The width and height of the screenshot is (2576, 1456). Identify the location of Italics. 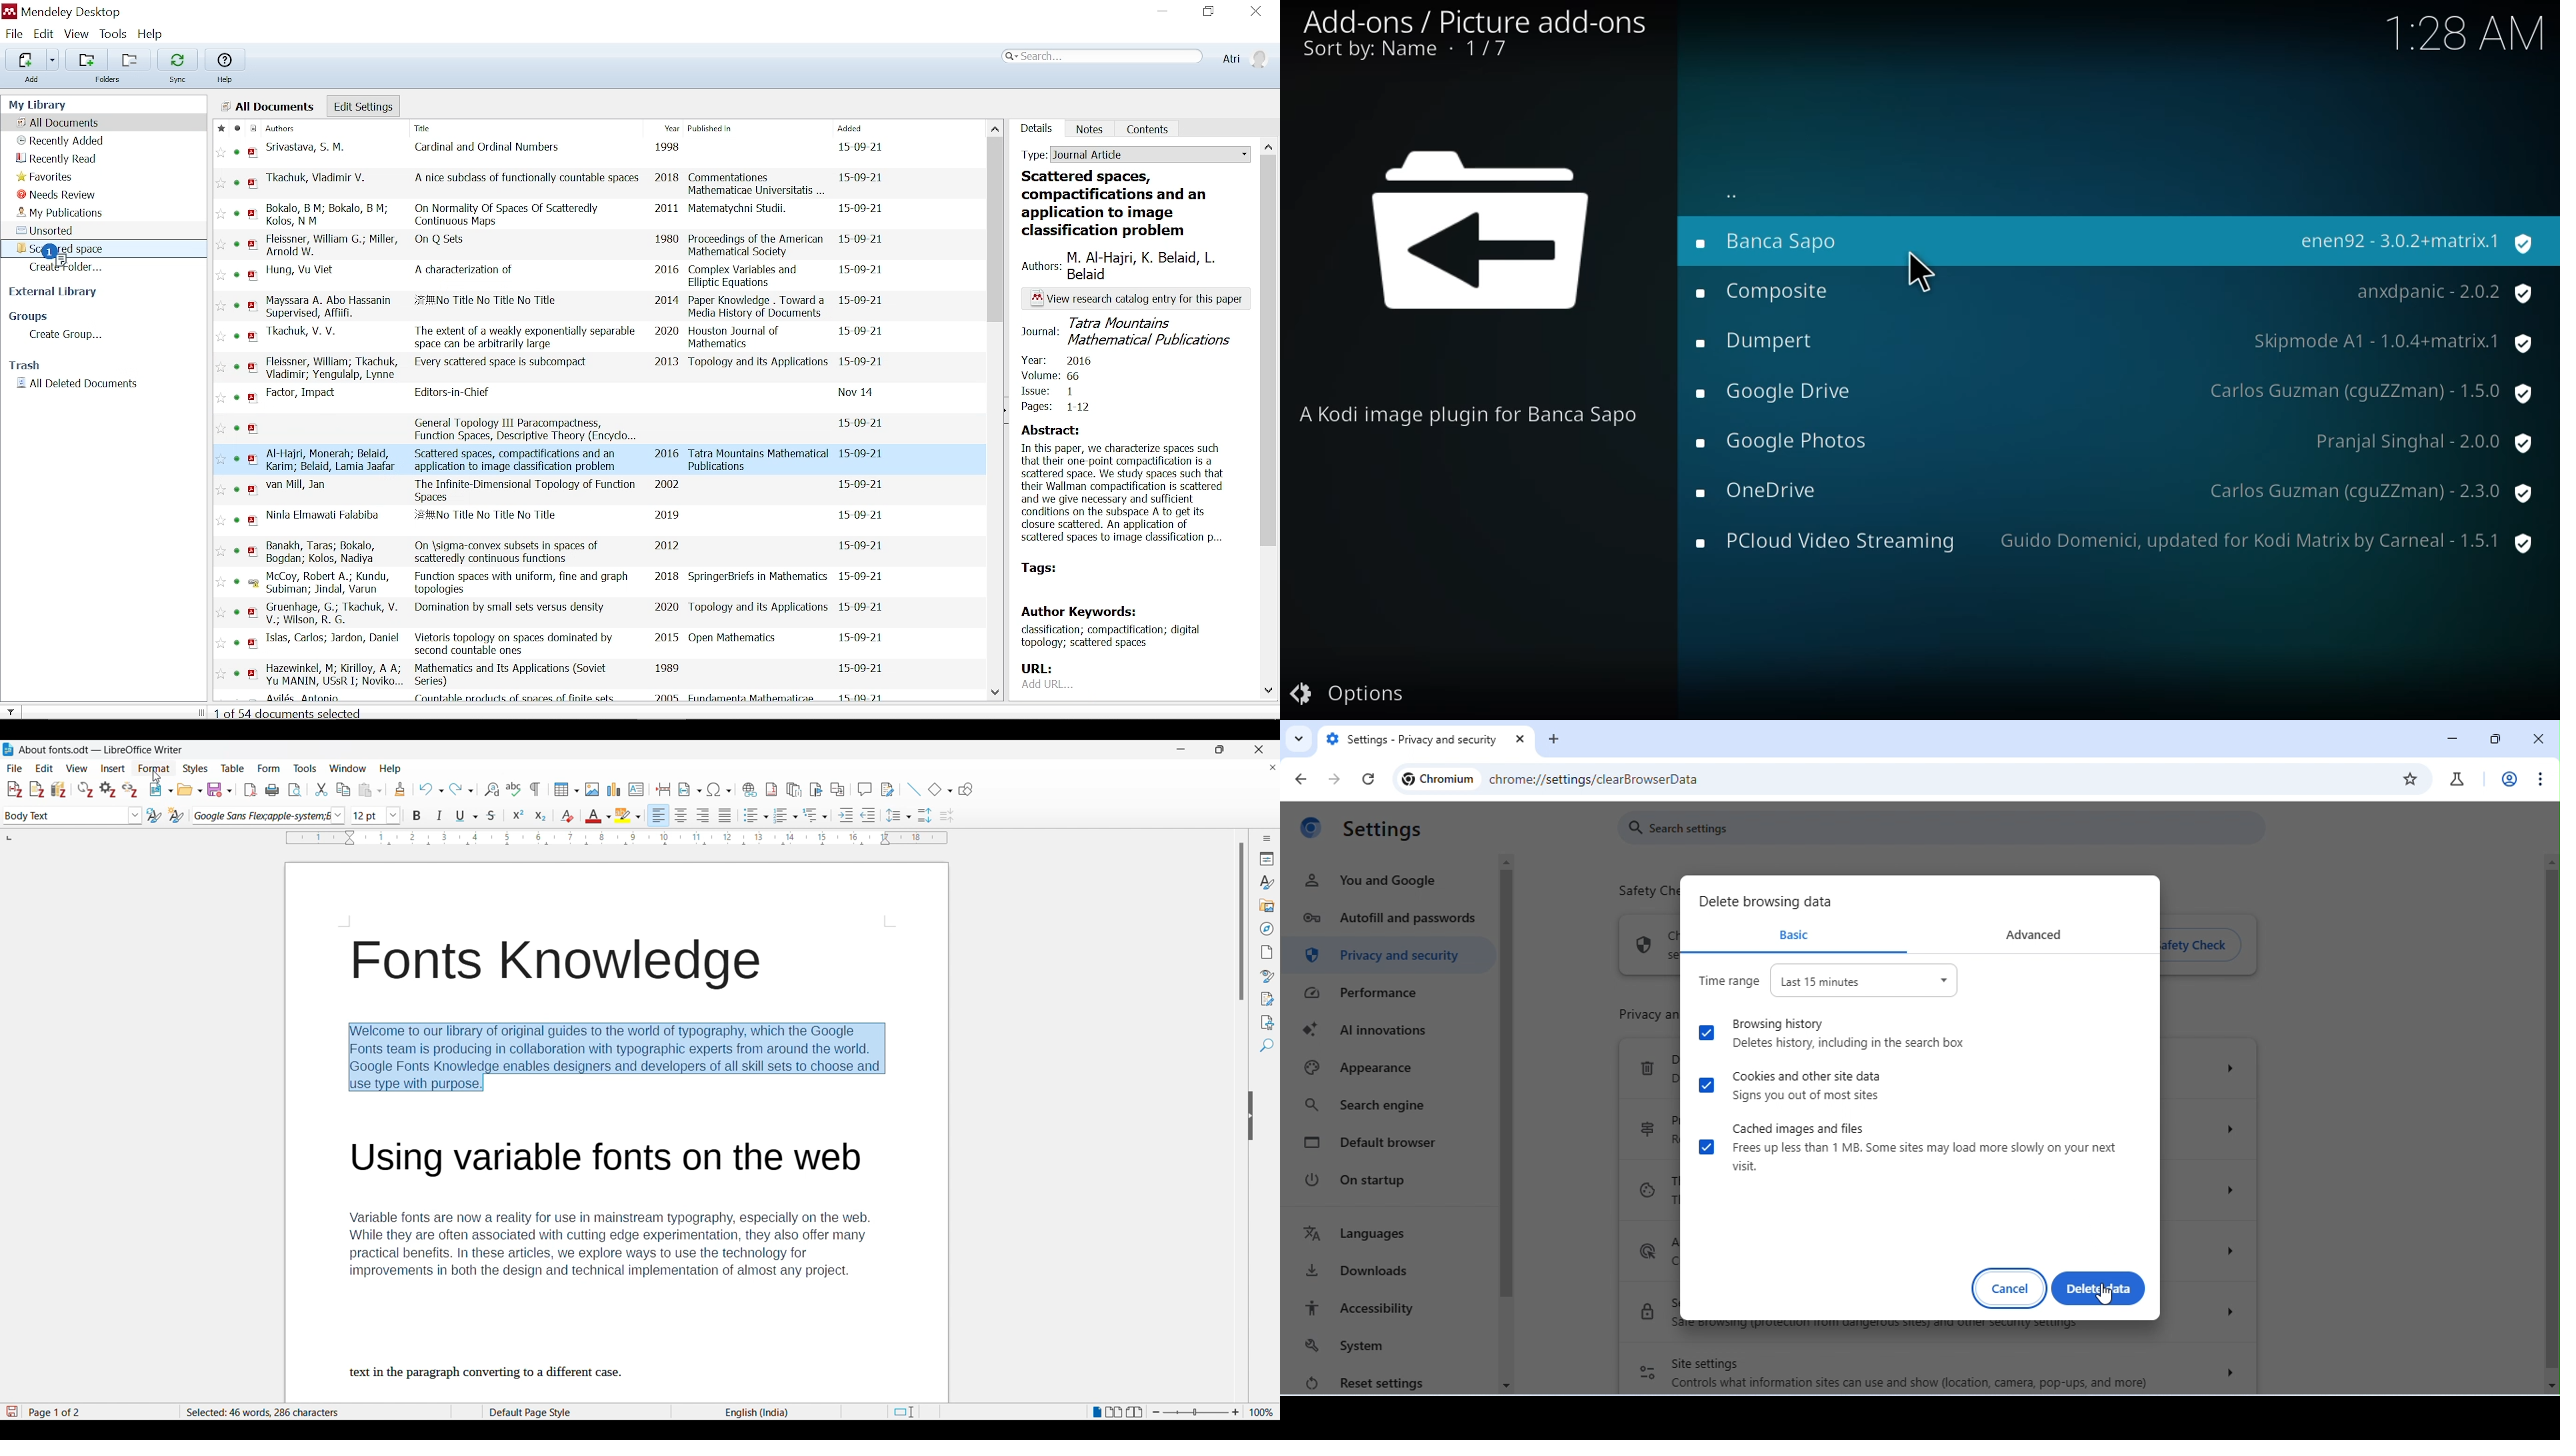
(439, 815).